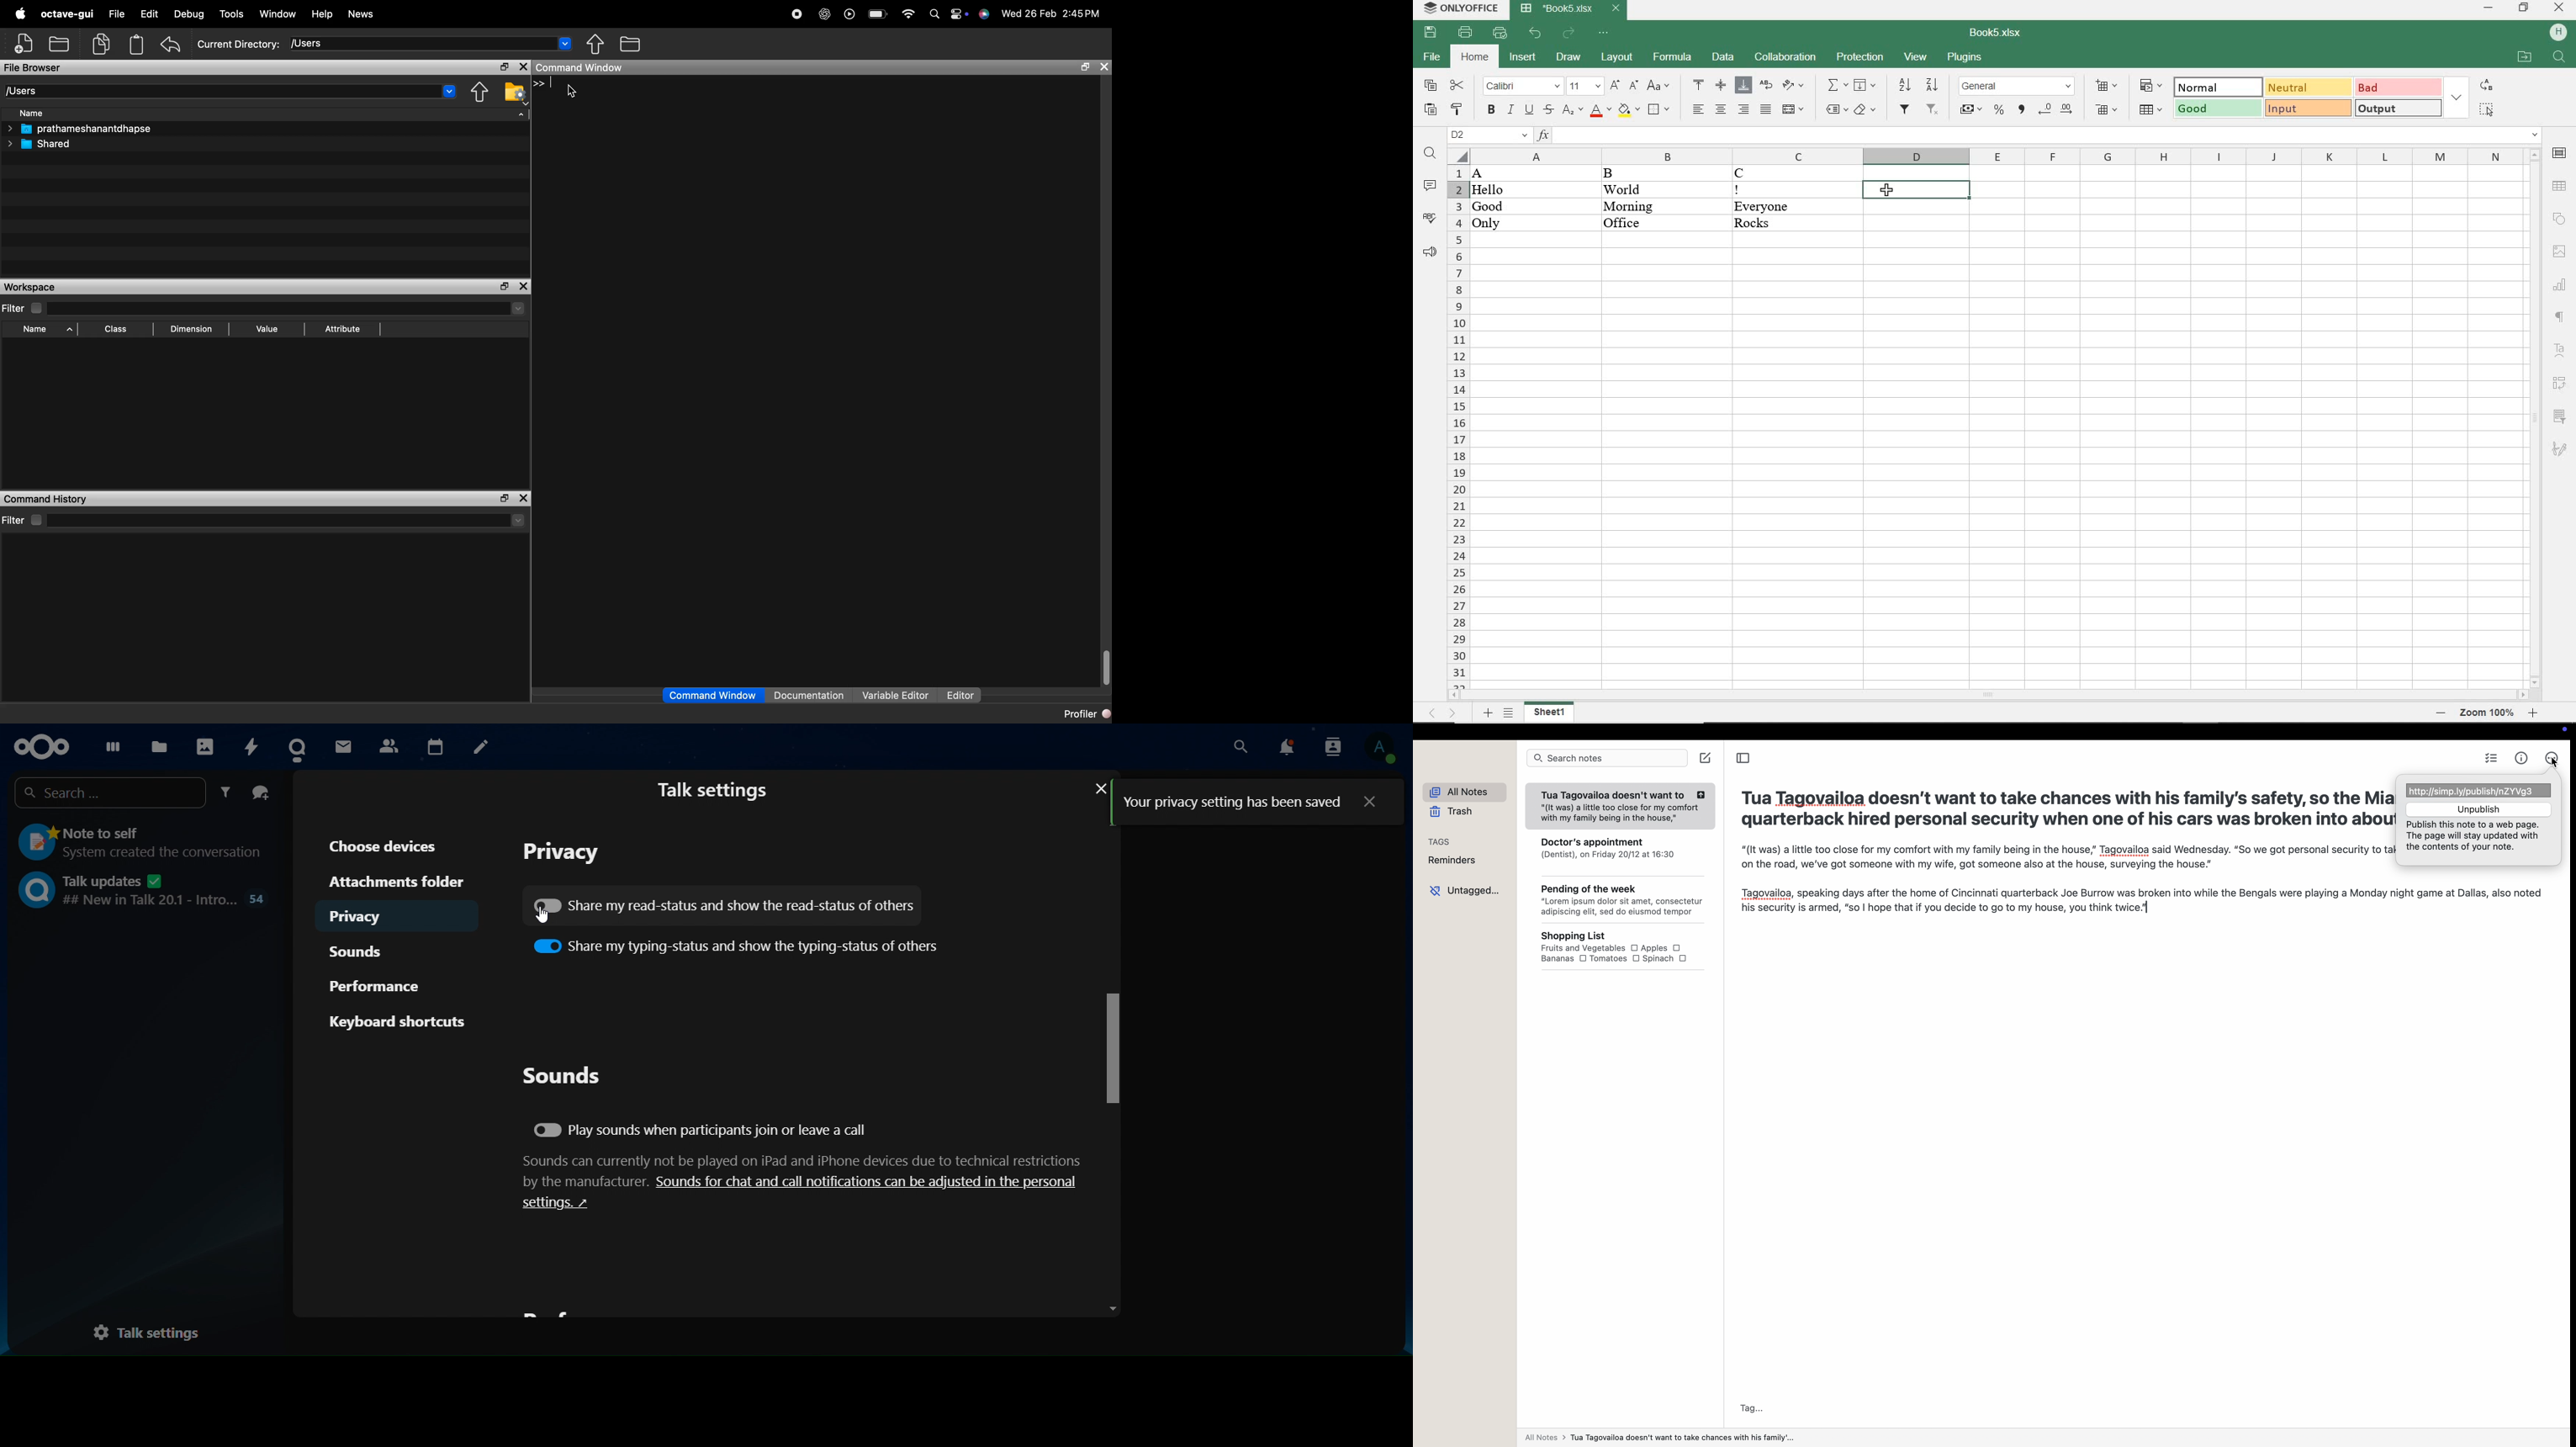 The width and height of the screenshot is (2576, 1456). I want to click on close, so click(1372, 801).